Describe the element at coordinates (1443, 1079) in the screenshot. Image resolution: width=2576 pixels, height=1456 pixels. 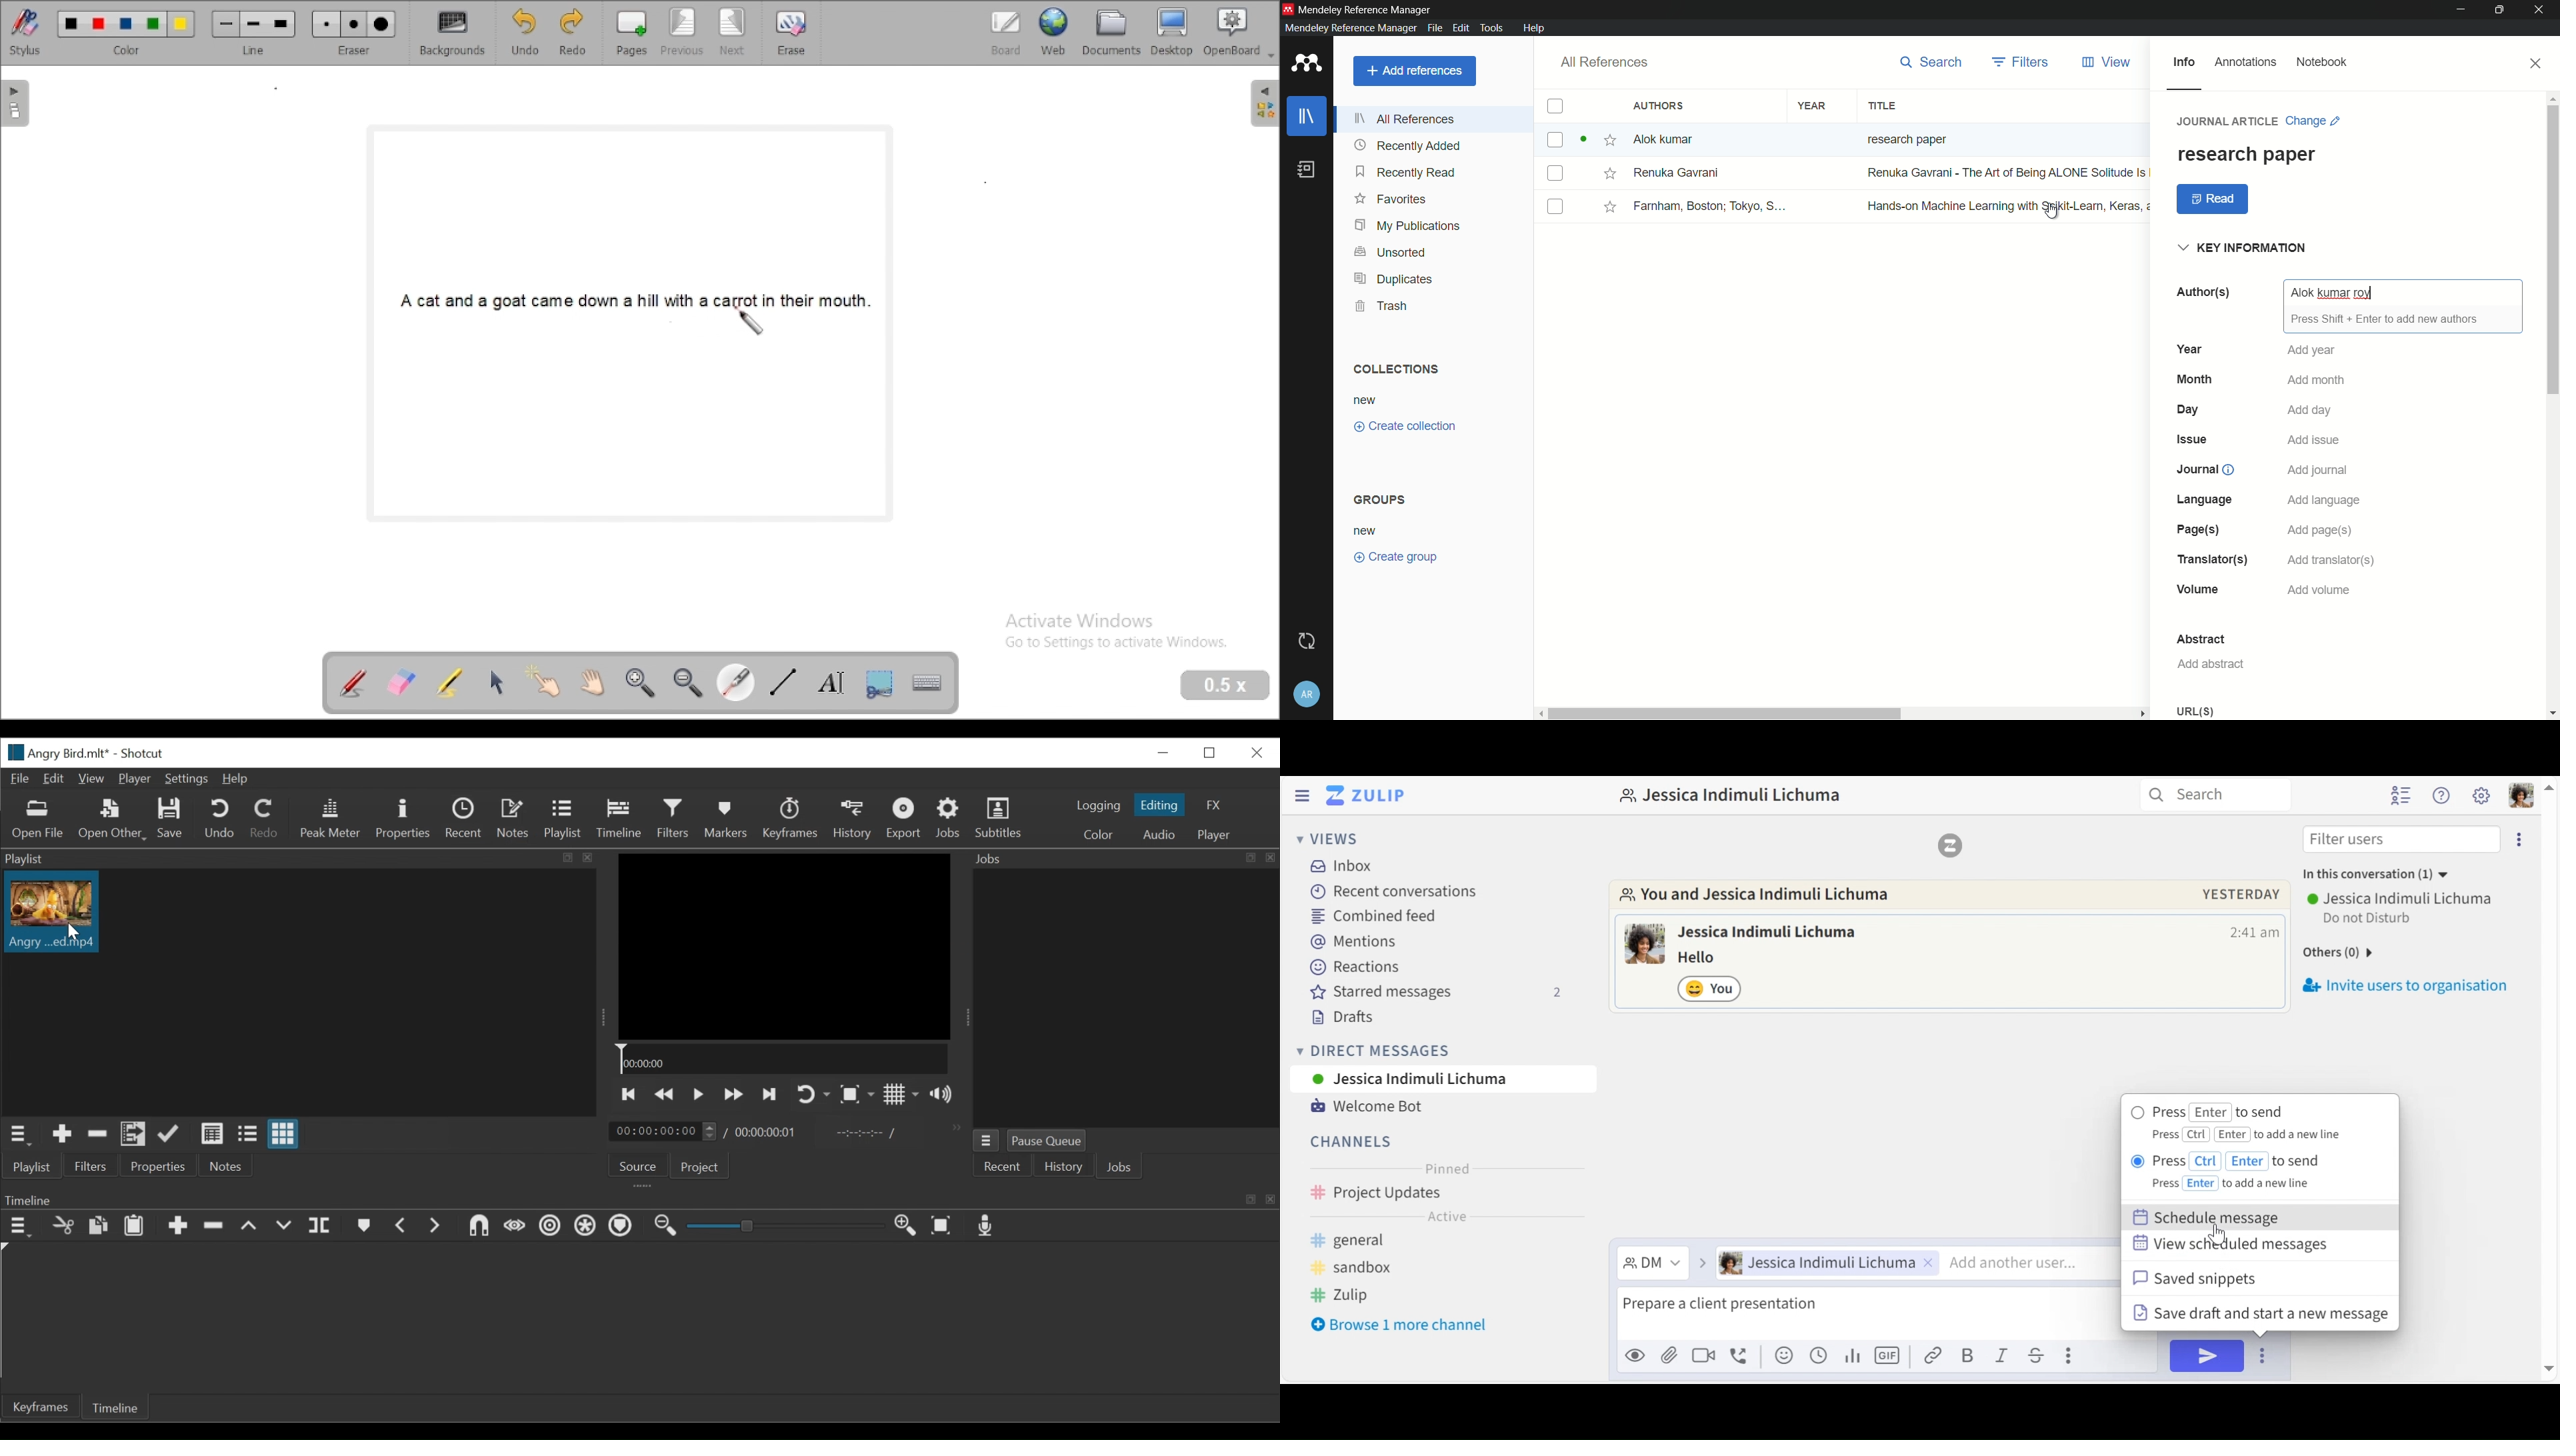
I see `User` at that location.